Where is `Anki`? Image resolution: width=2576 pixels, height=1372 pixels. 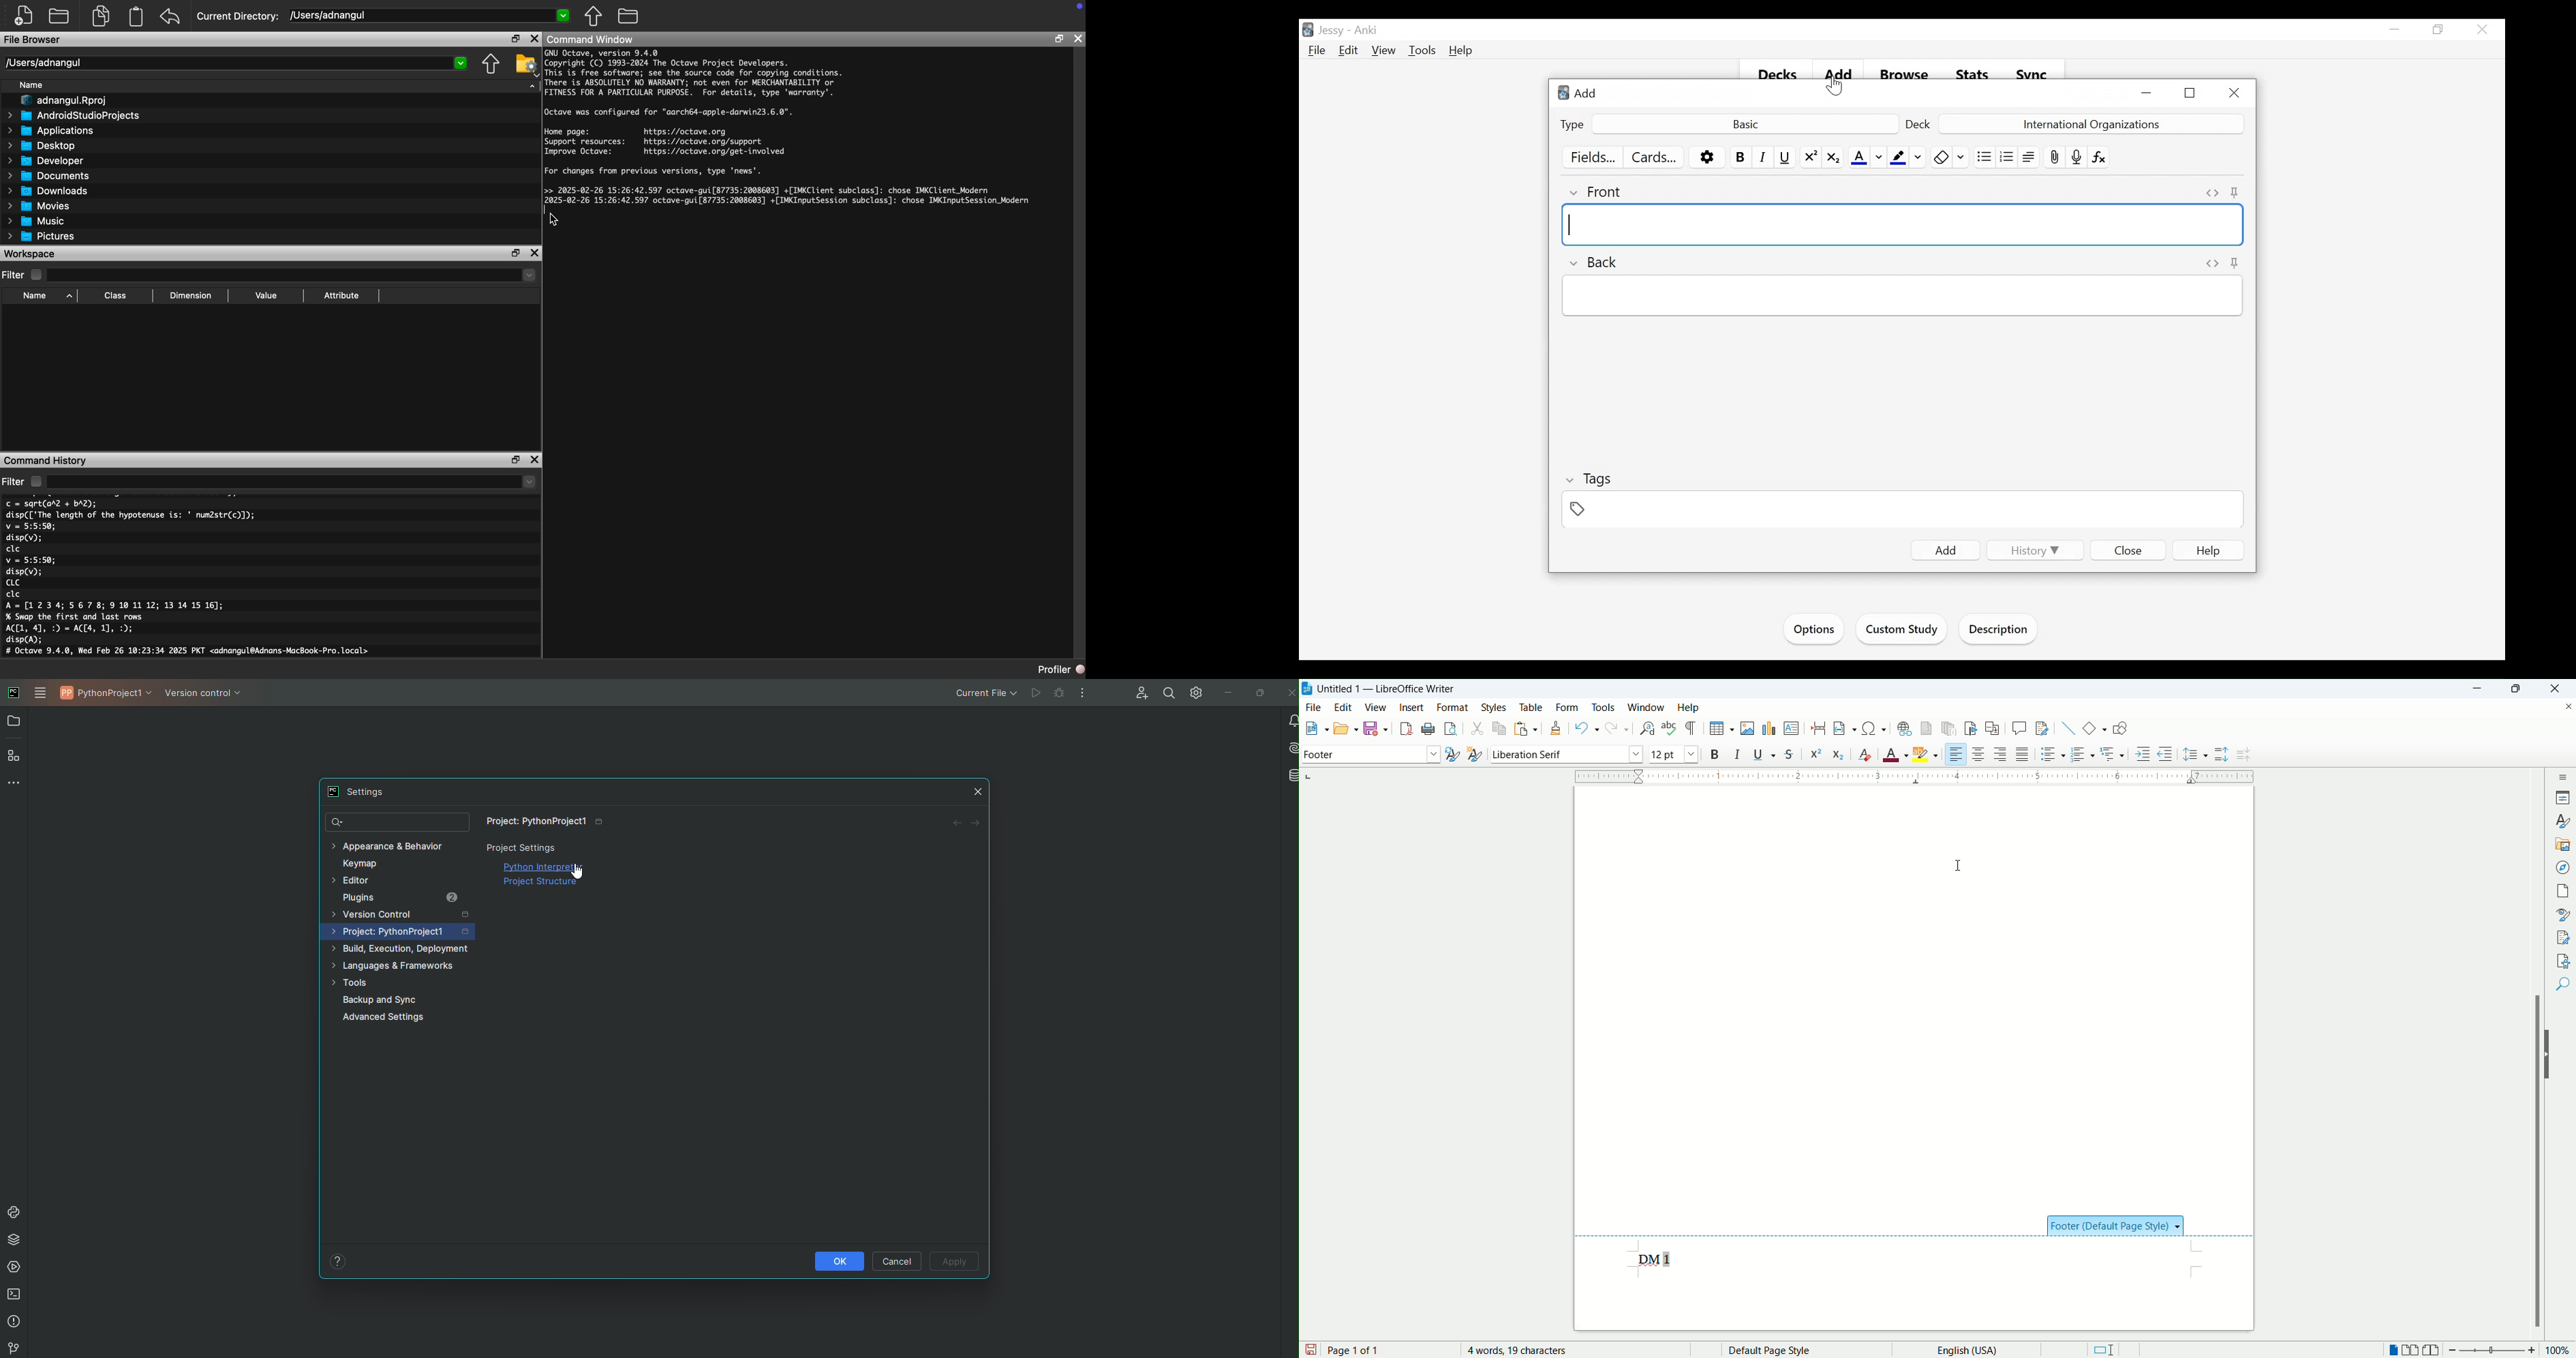
Anki is located at coordinates (1367, 30).